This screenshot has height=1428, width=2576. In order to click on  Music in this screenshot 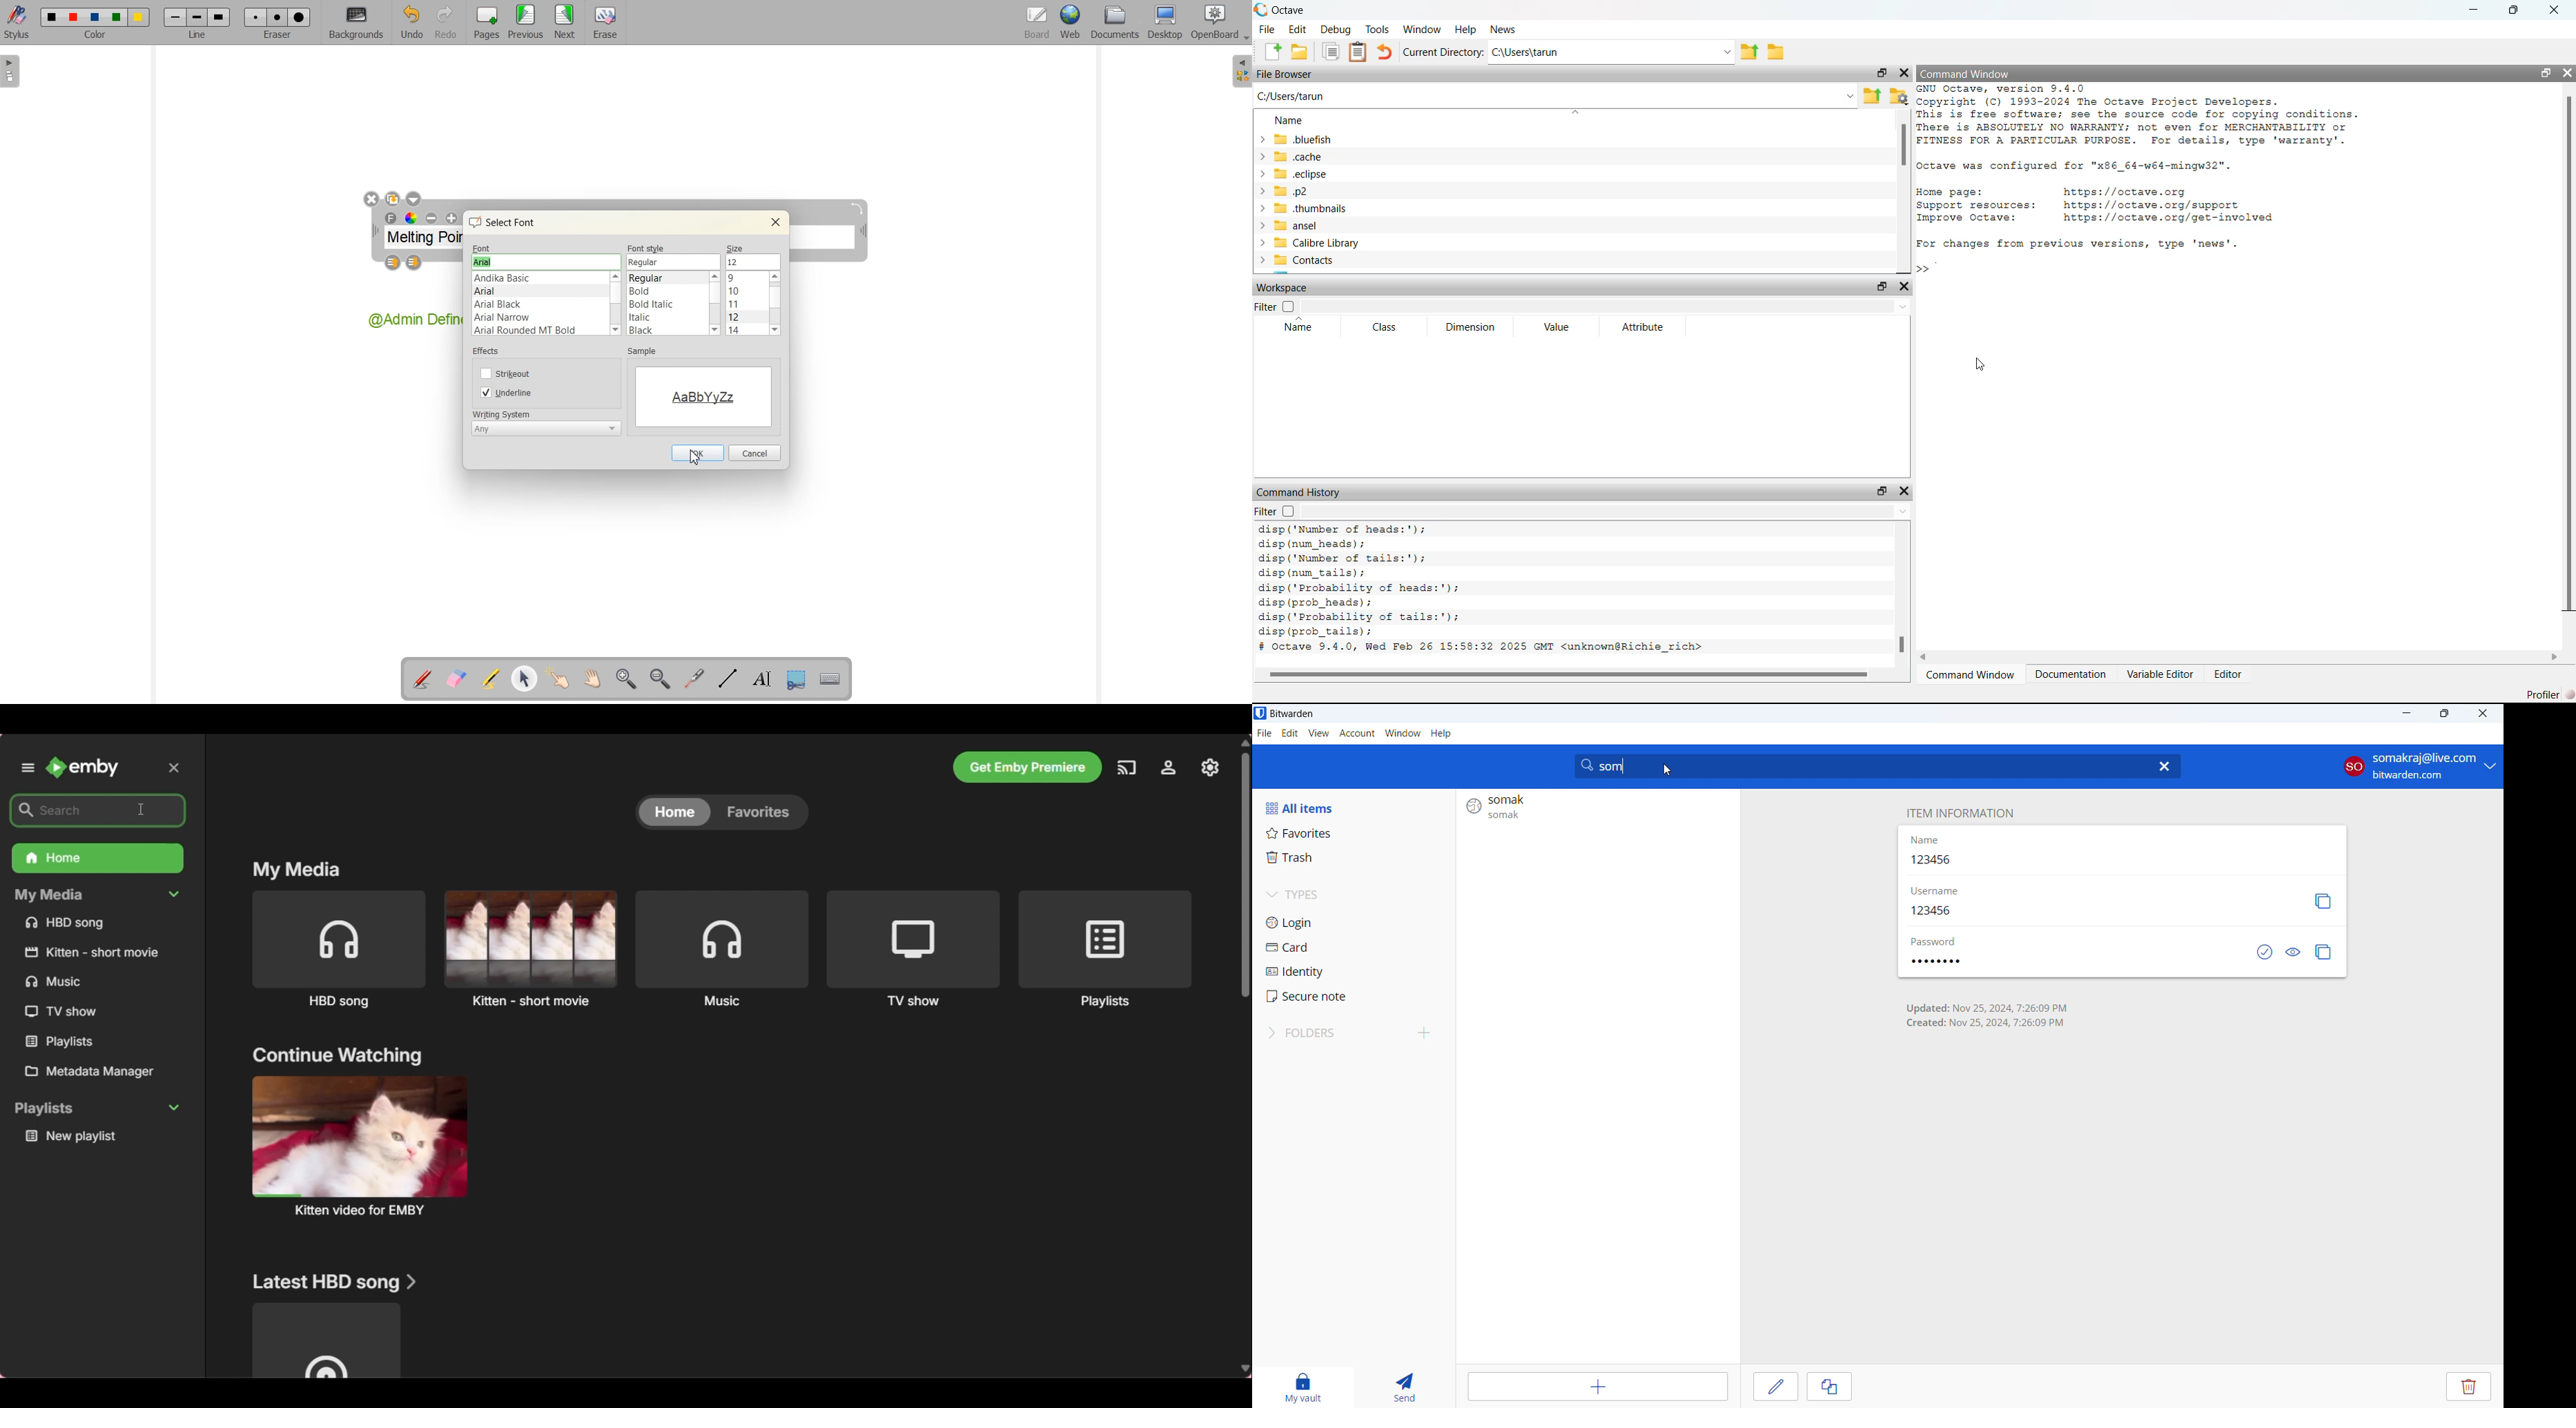, I will do `click(59, 982)`.